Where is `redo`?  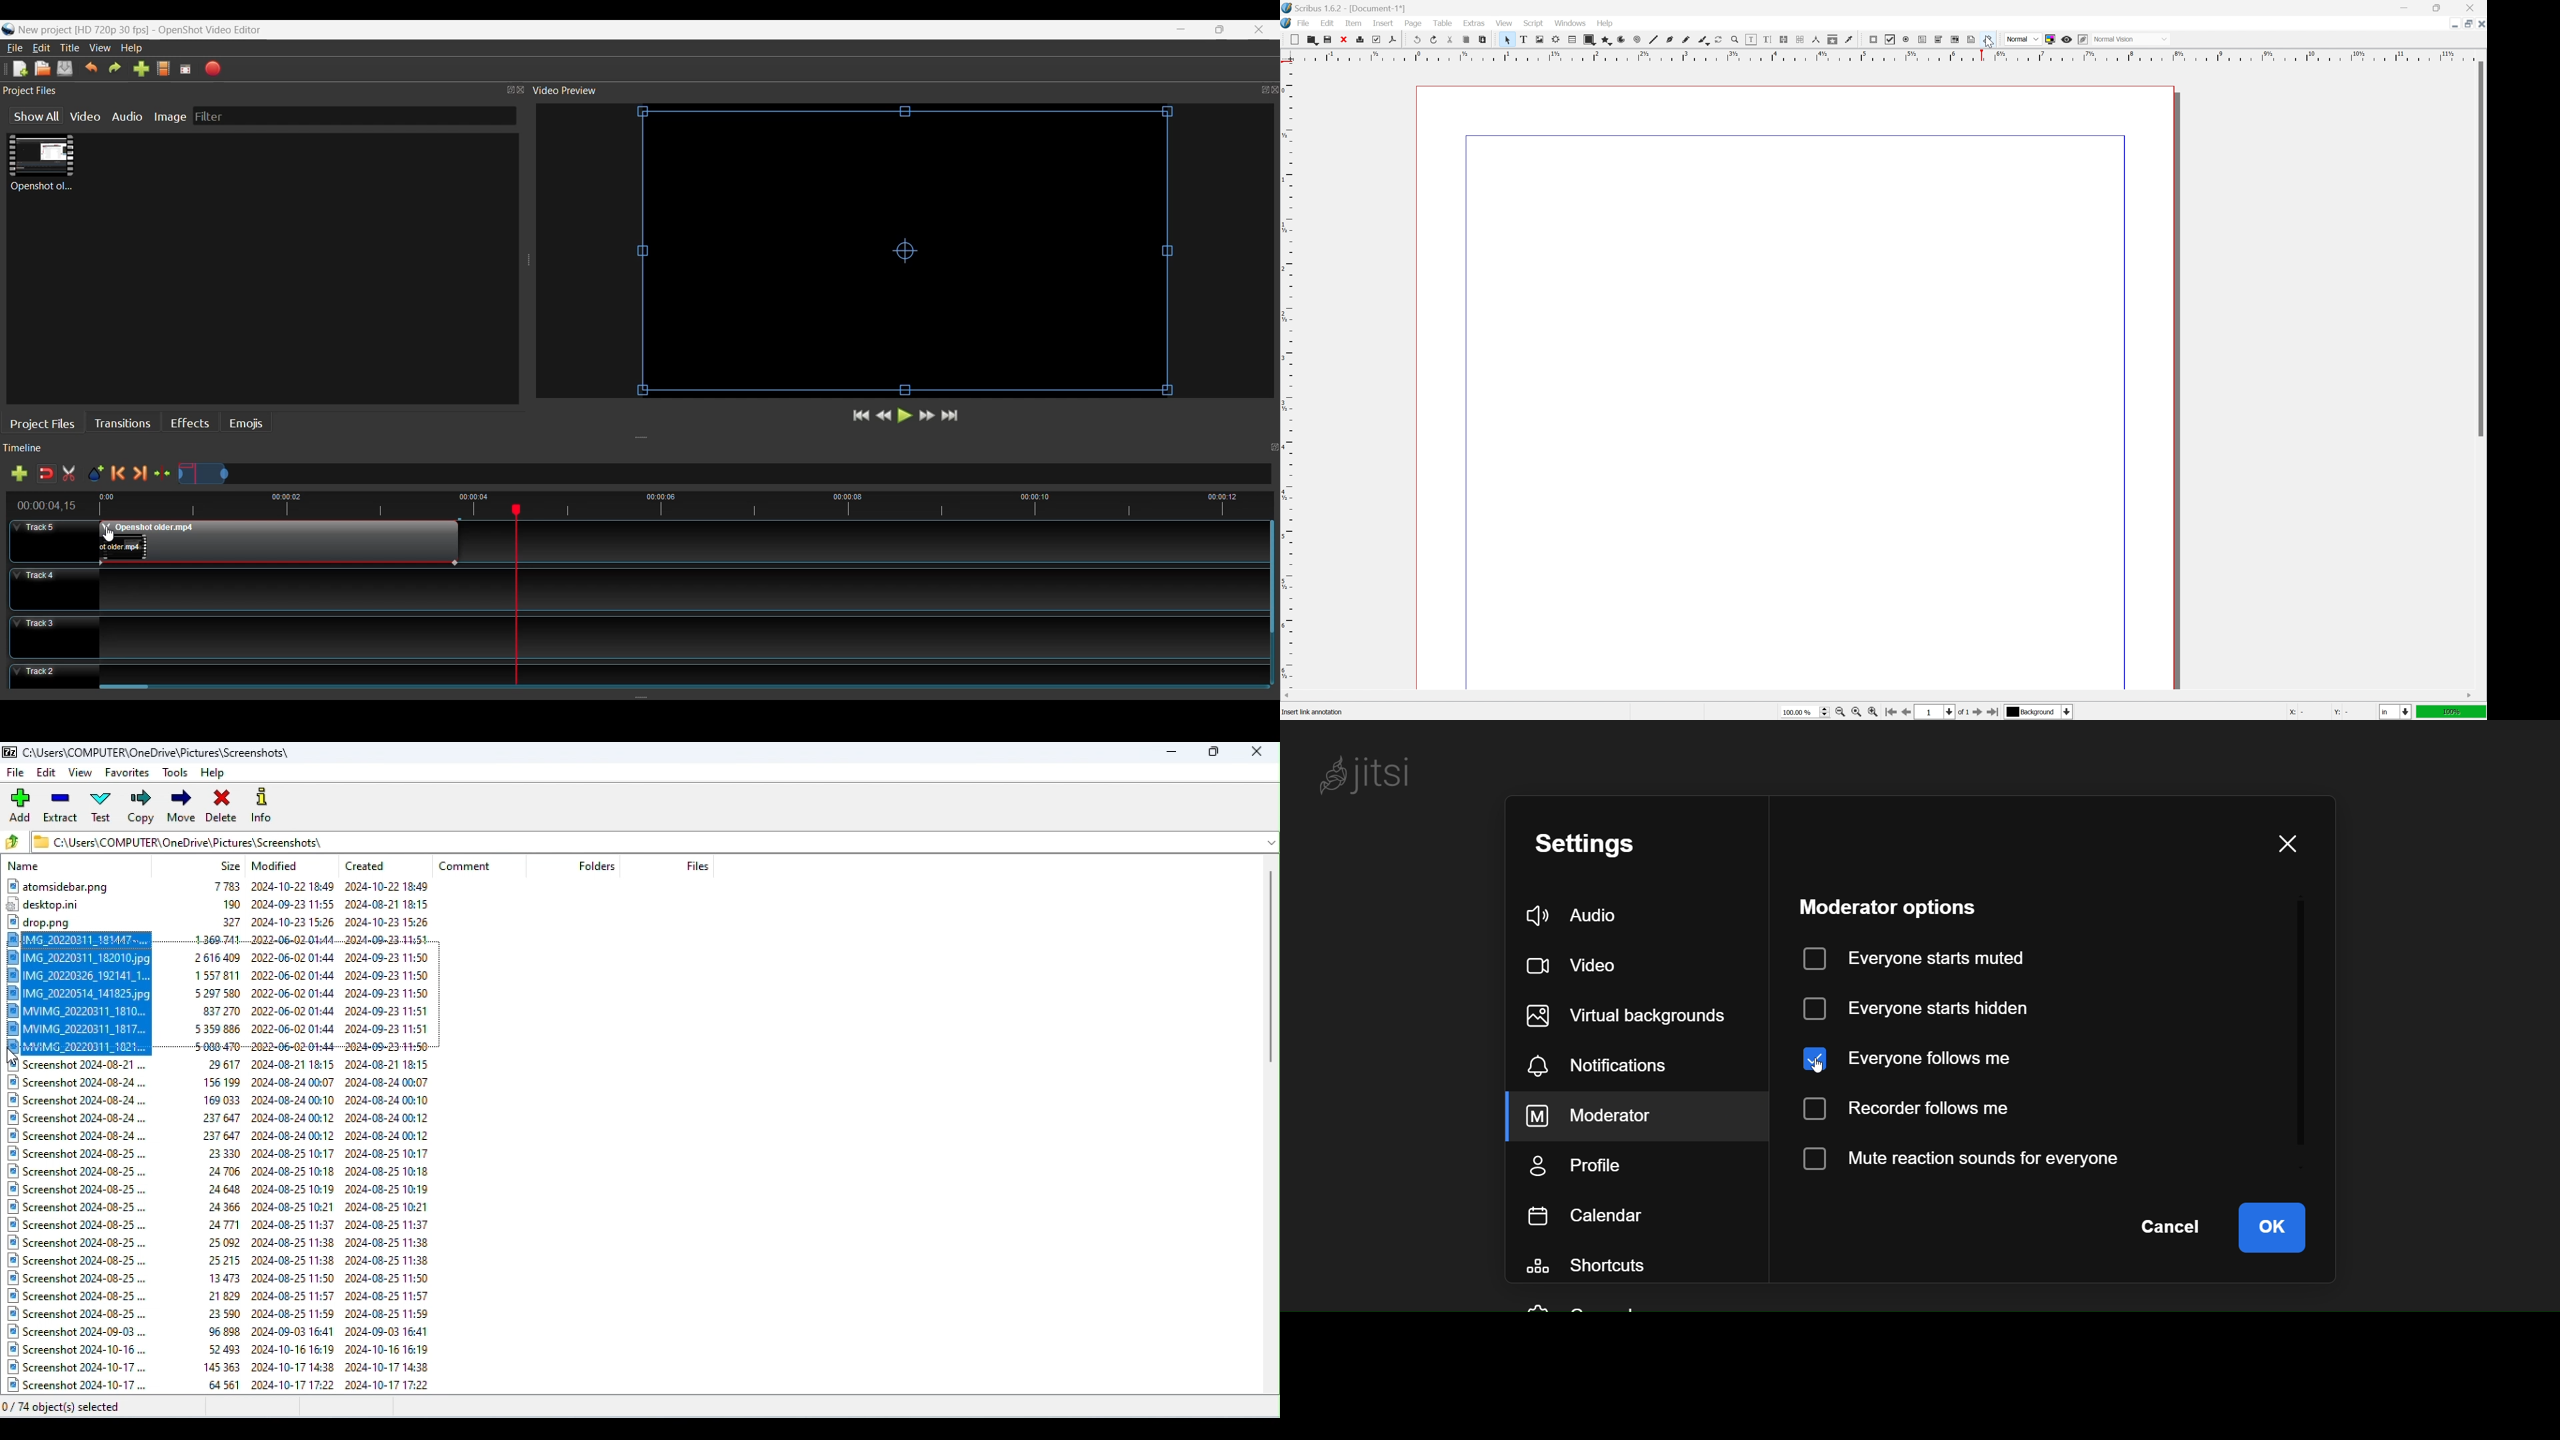 redo is located at coordinates (1433, 38).